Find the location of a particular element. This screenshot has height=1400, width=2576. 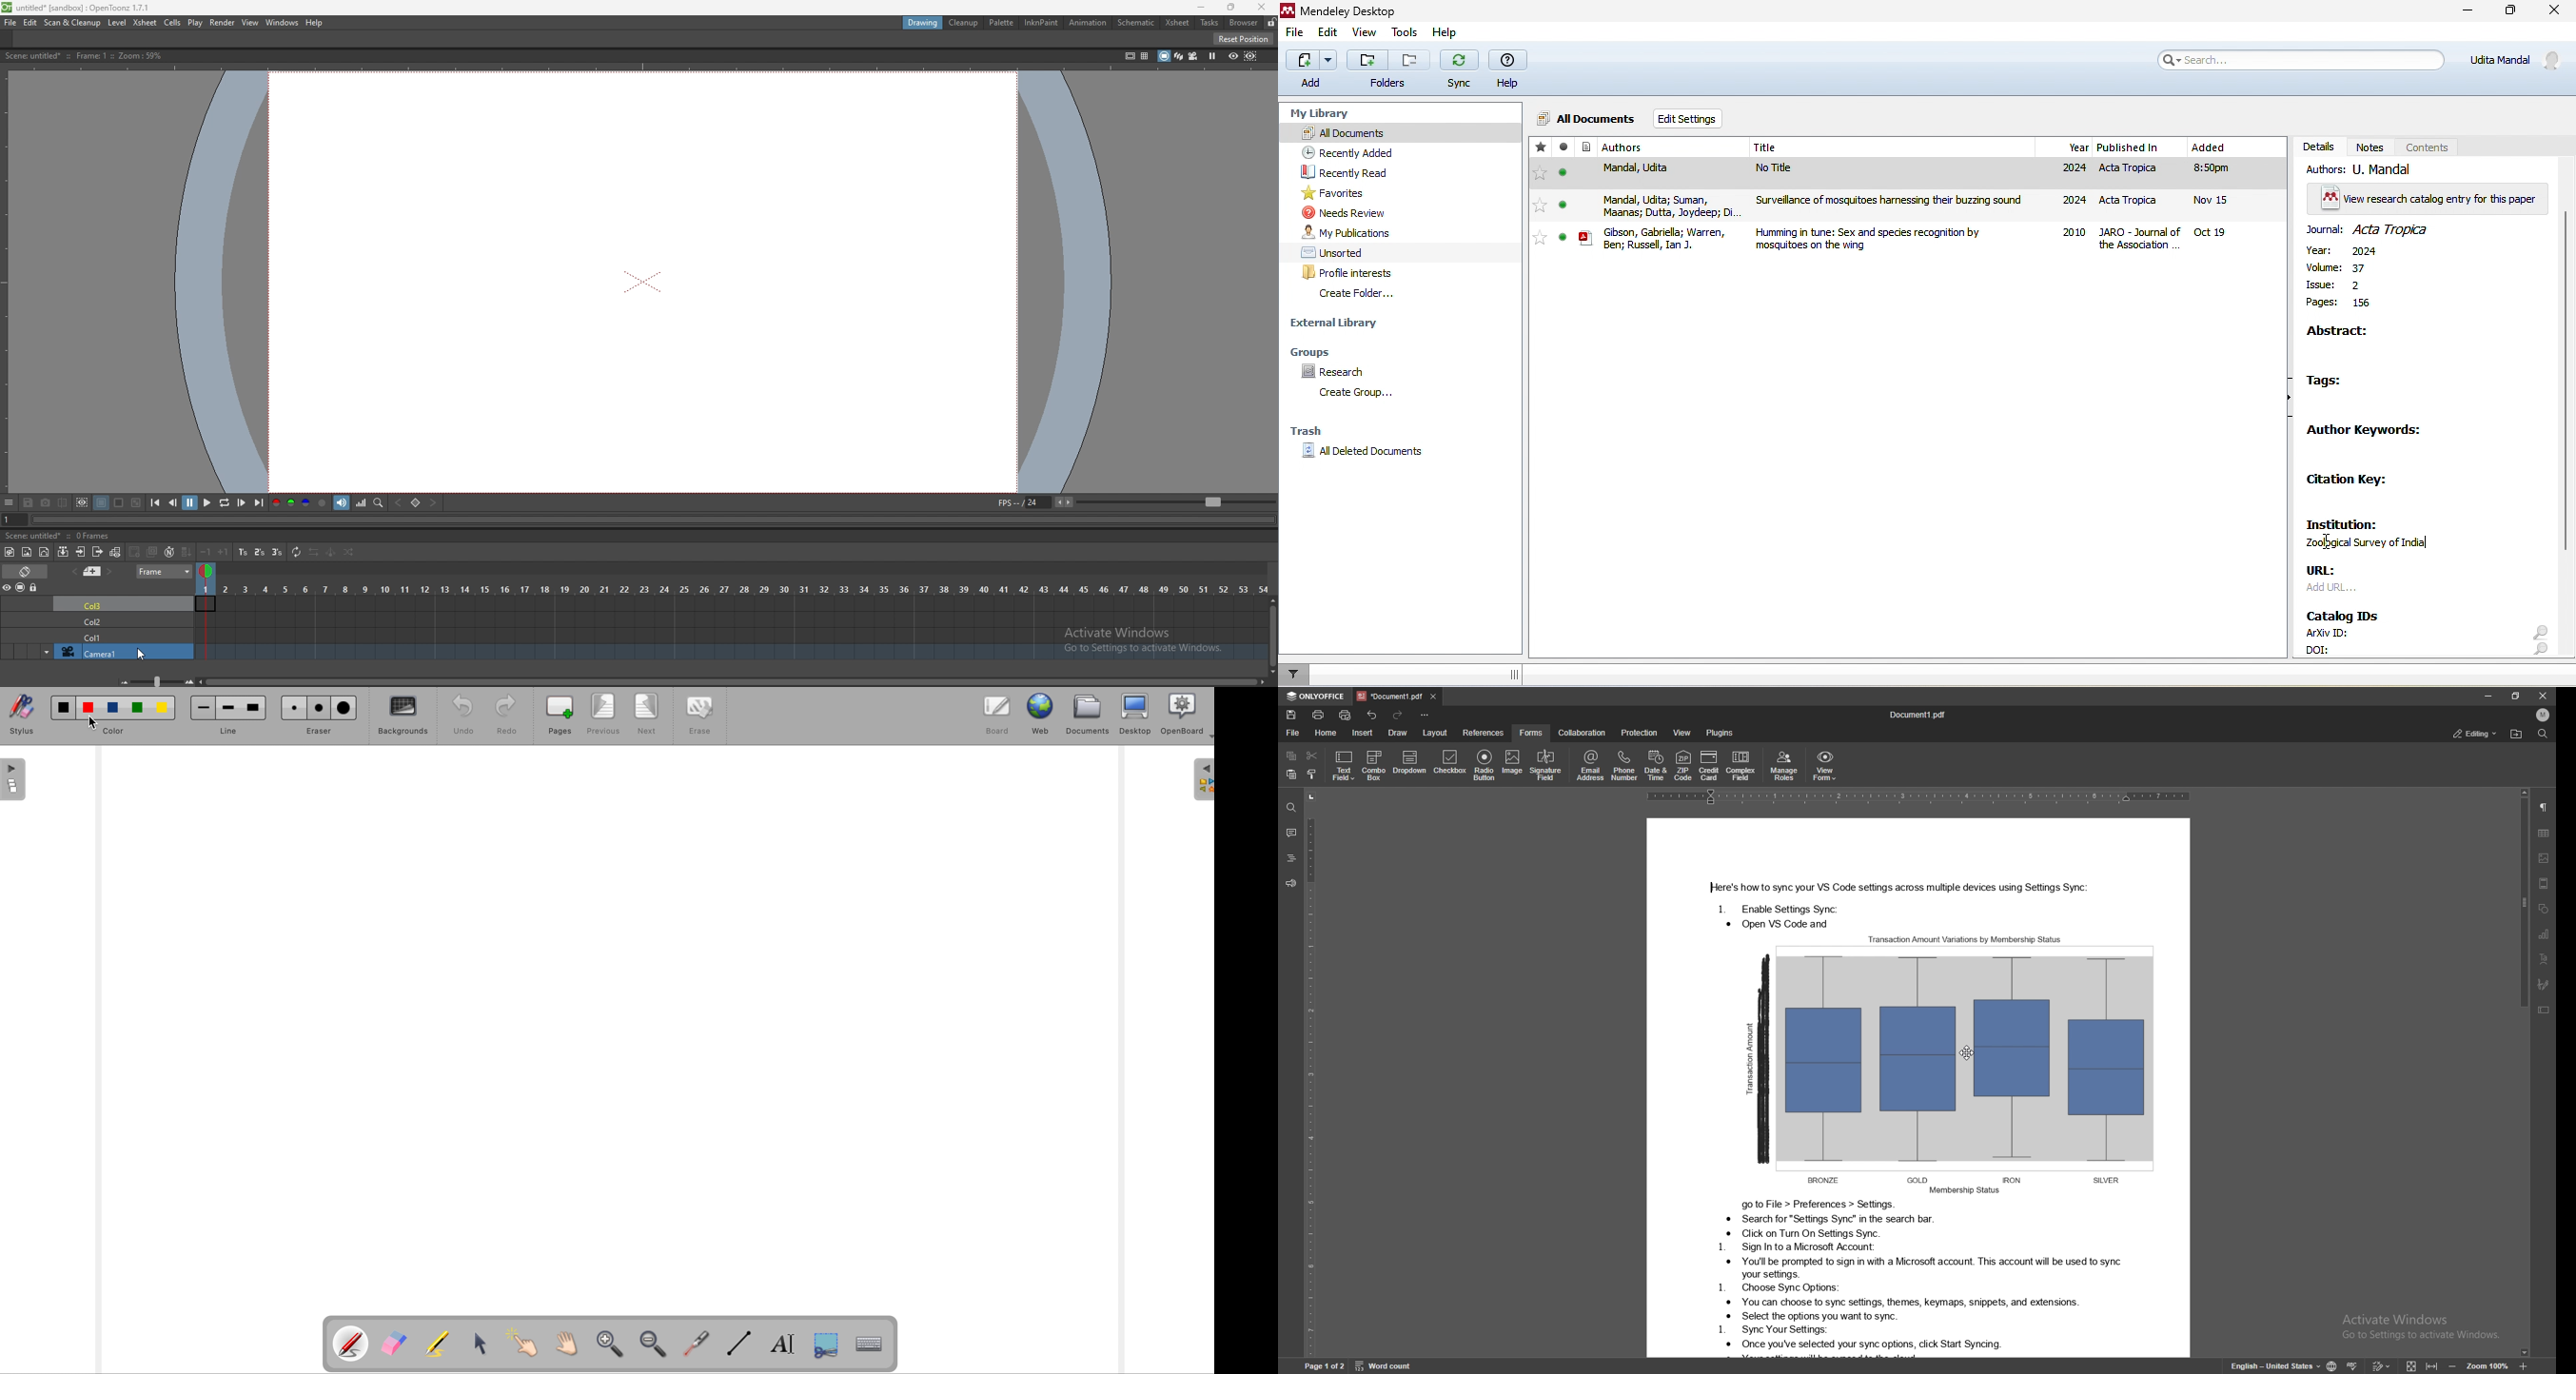

help is located at coordinates (1448, 33).